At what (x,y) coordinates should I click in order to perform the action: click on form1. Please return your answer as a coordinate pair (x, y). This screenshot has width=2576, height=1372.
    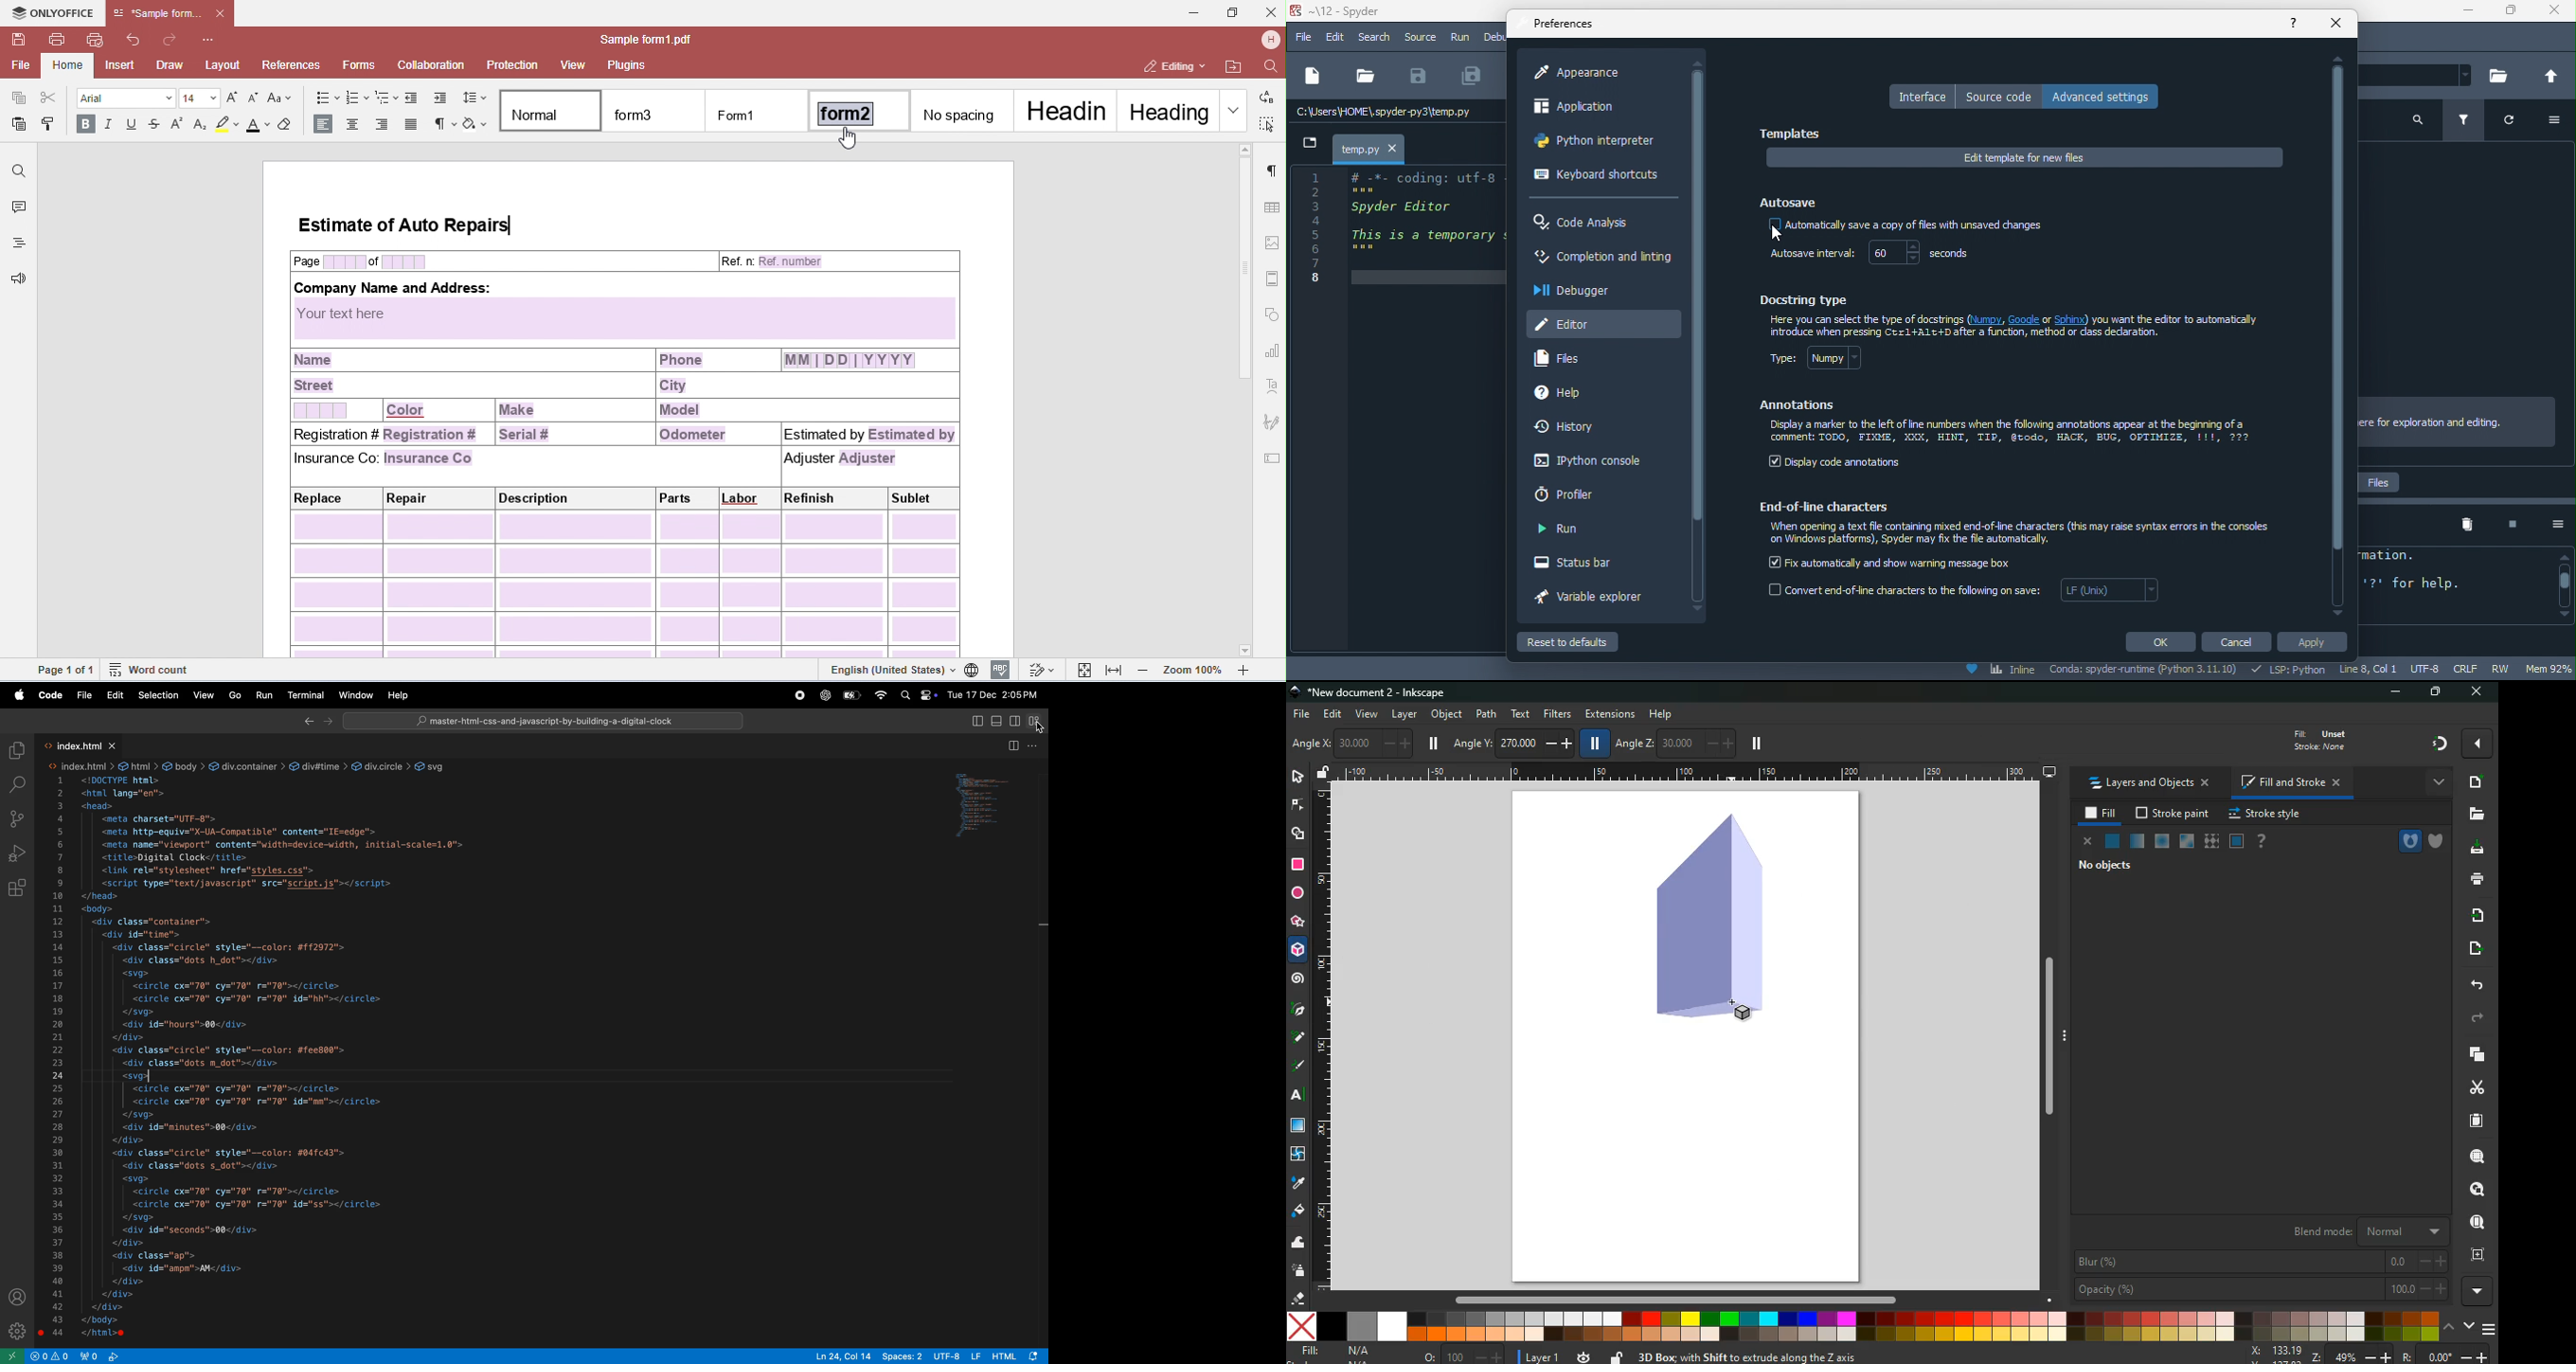
    Looking at the image, I should click on (756, 111).